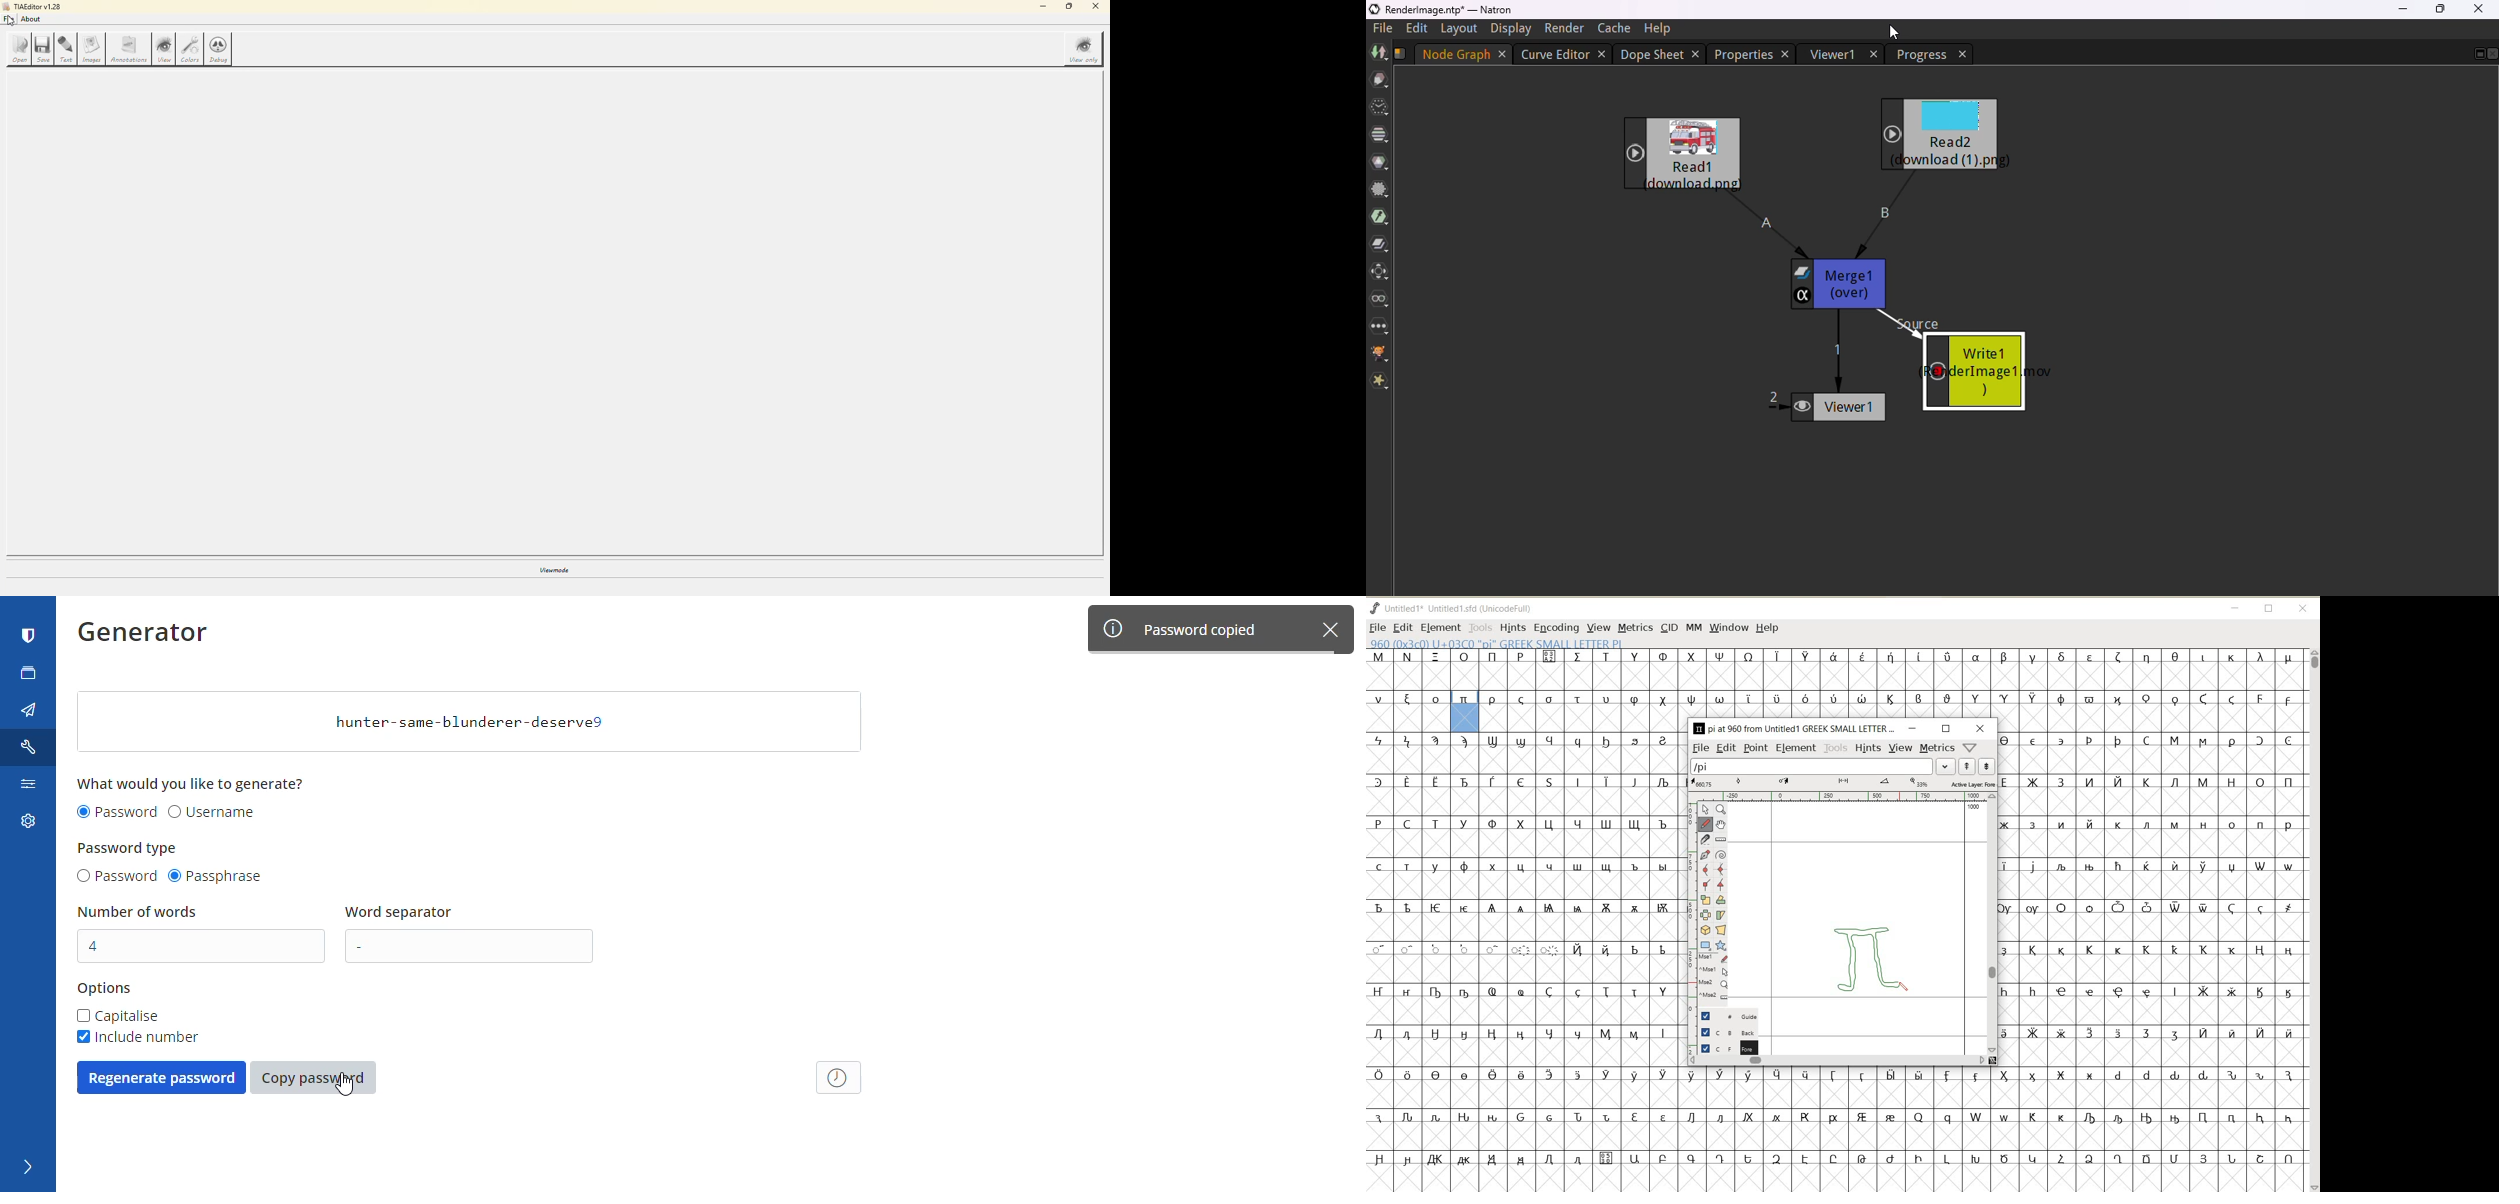  Describe the element at coordinates (1796, 749) in the screenshot. I see `ELEMENT` at that location.